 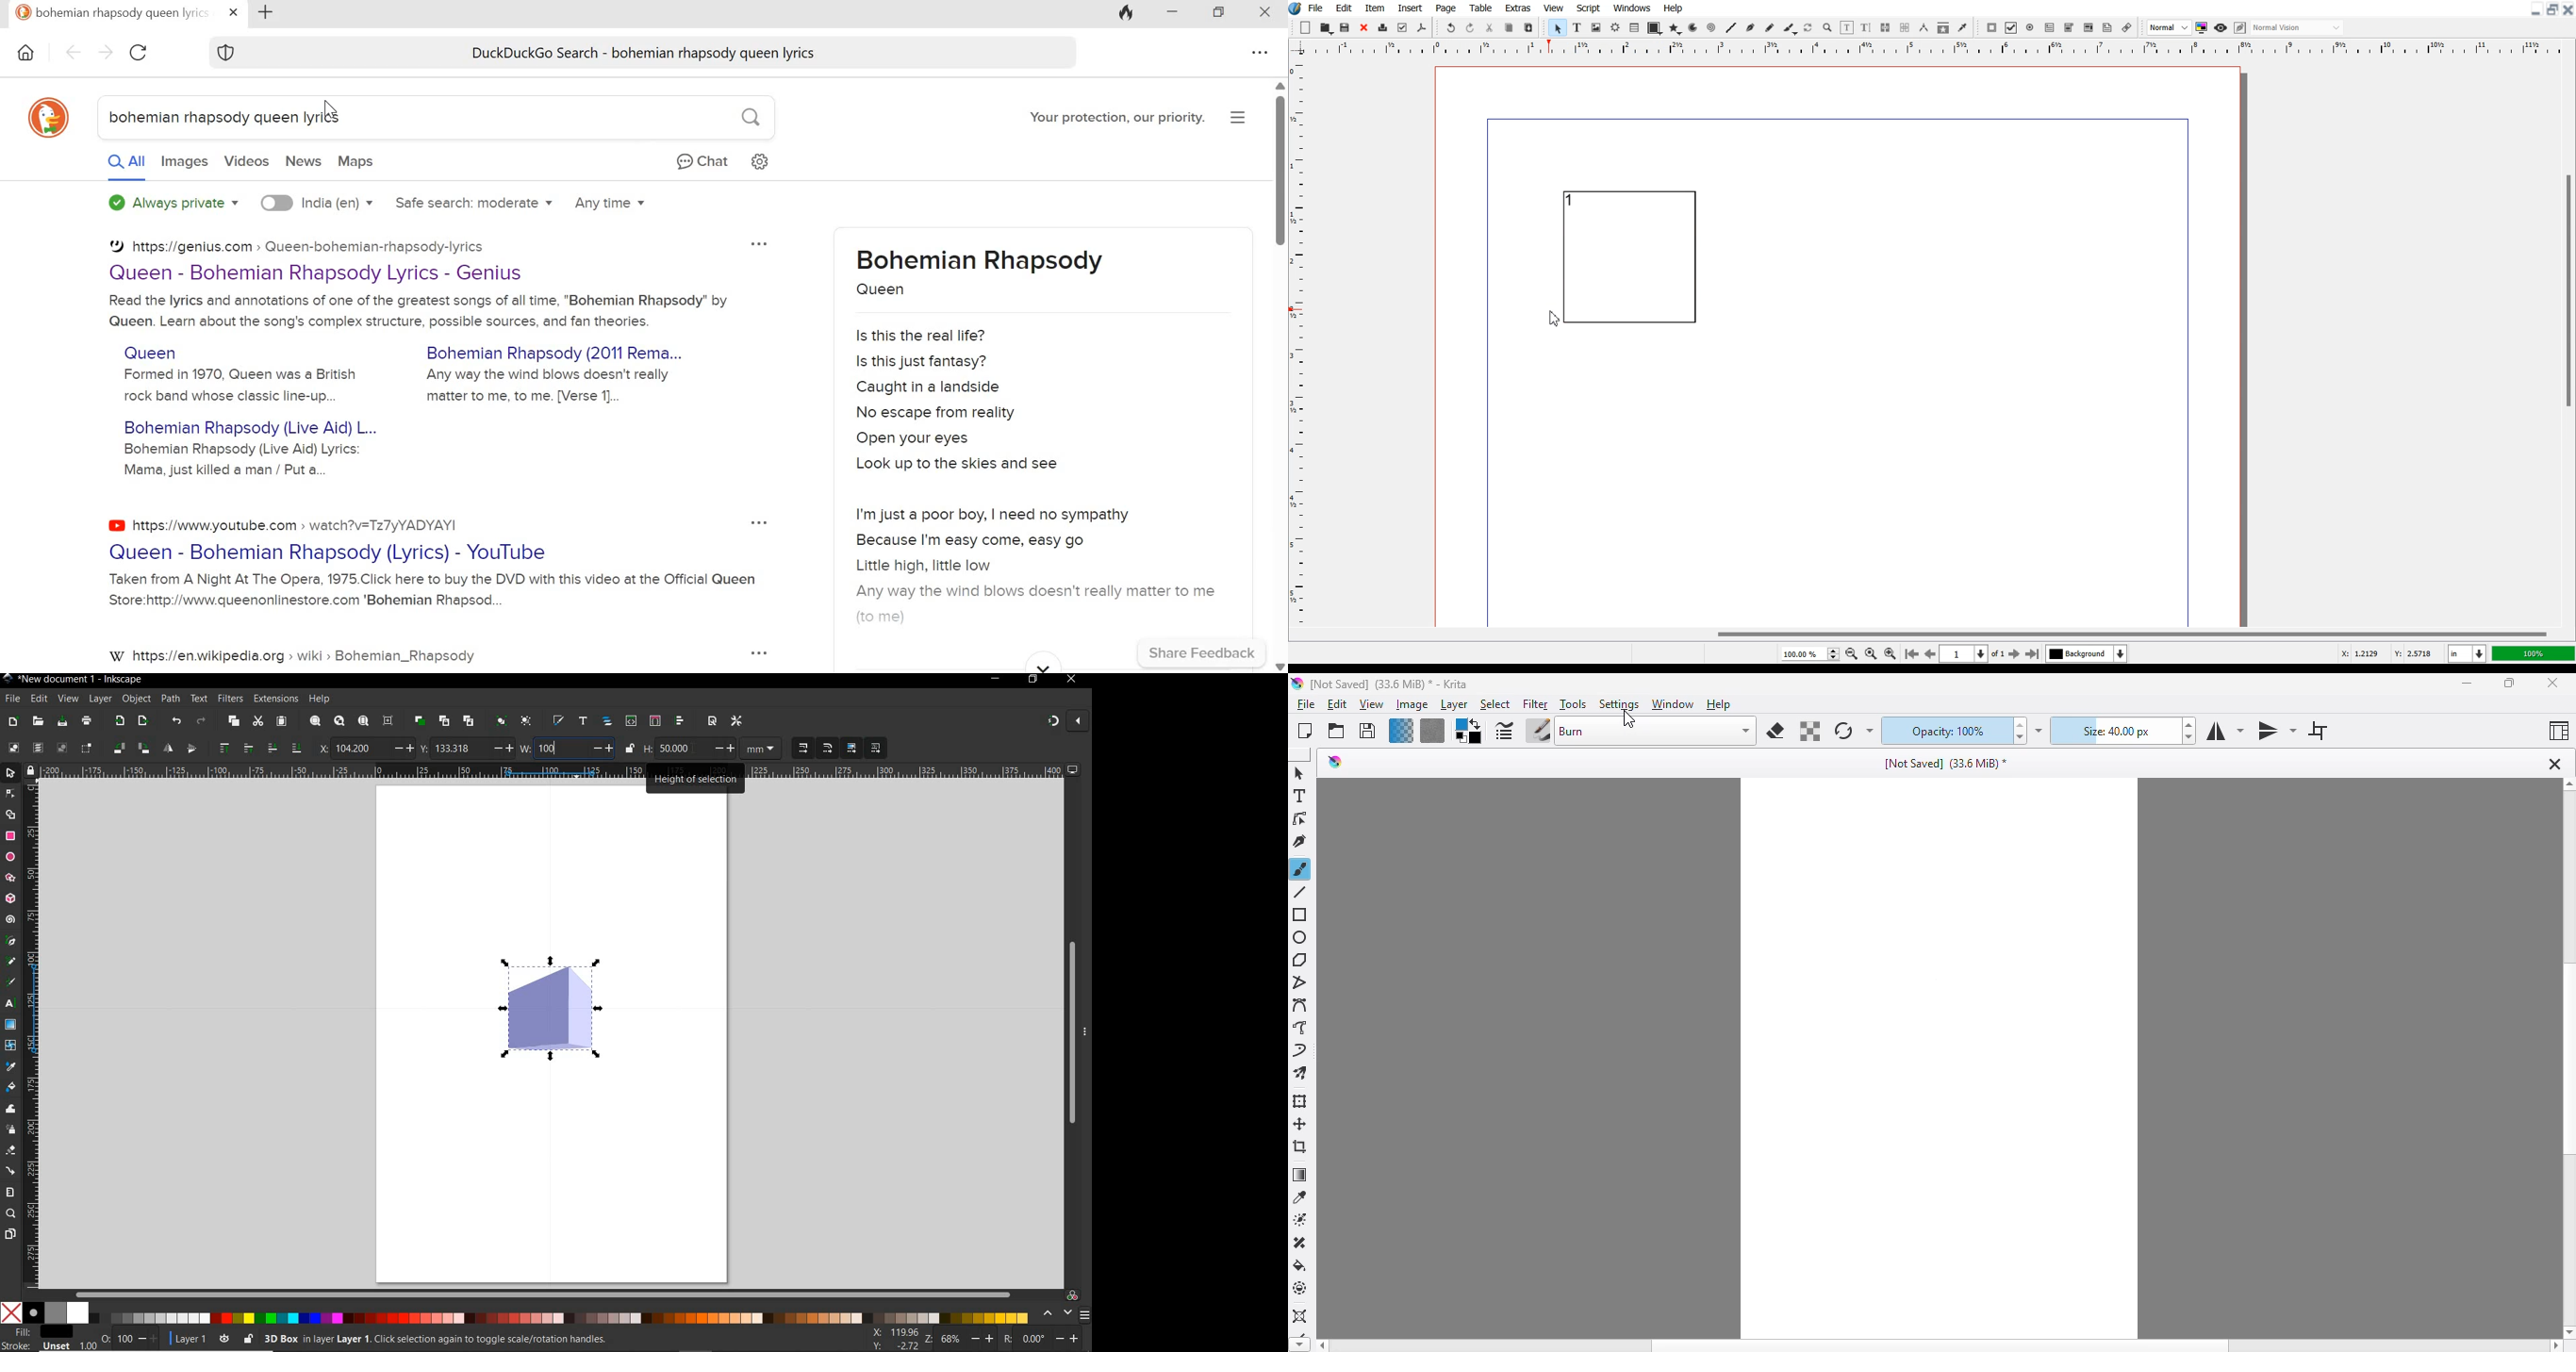 What do you see at coordinates (1085, 1315) in the screenshot?
I see `menu` at bounding box center [1085, 1315].